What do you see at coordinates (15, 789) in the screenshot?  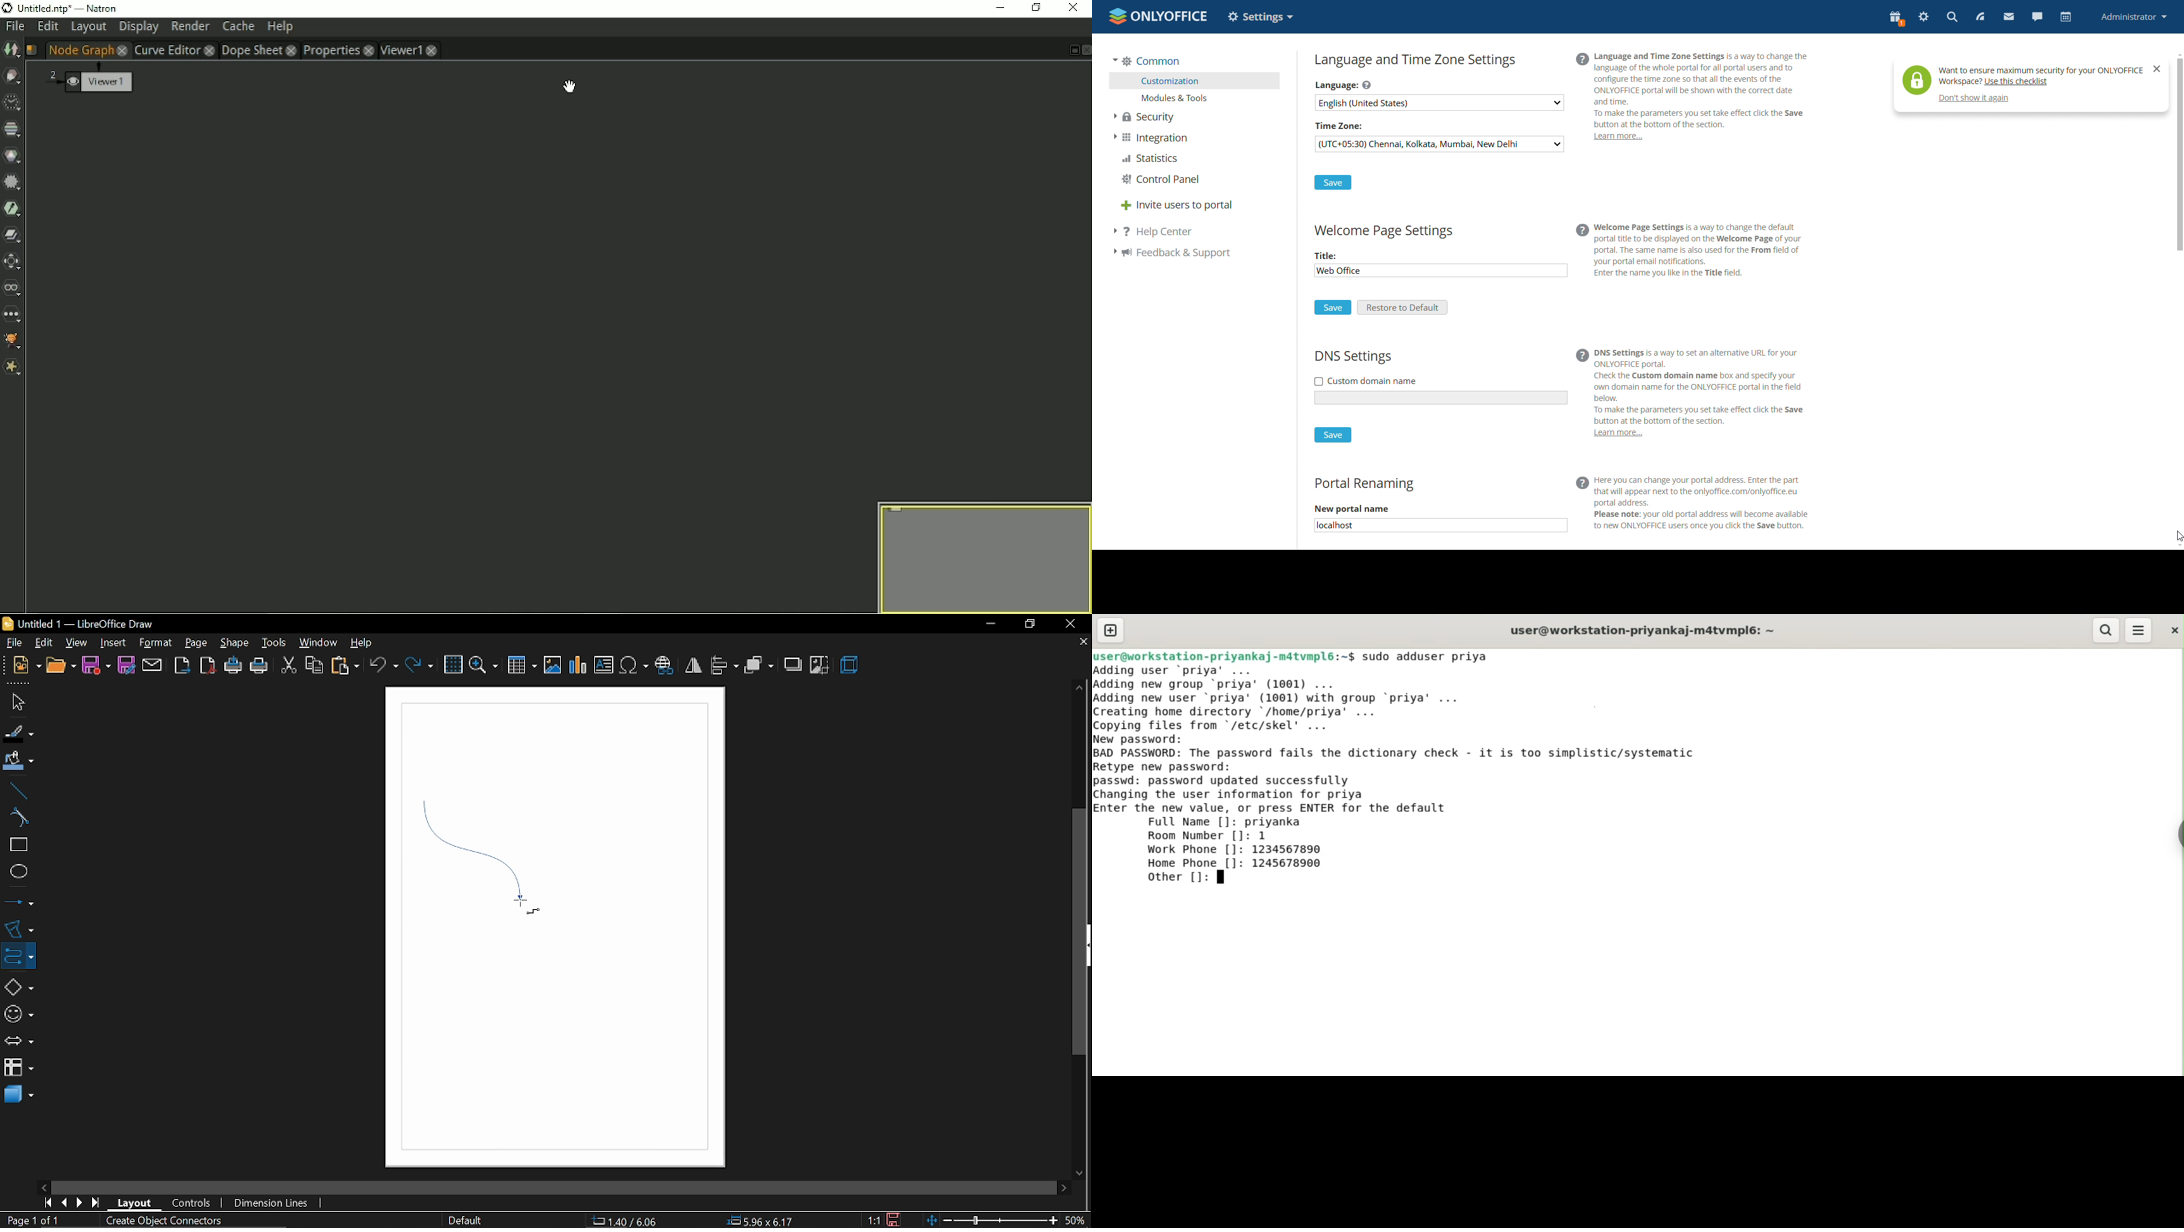 I see `line` at bounding box center [15, 789].